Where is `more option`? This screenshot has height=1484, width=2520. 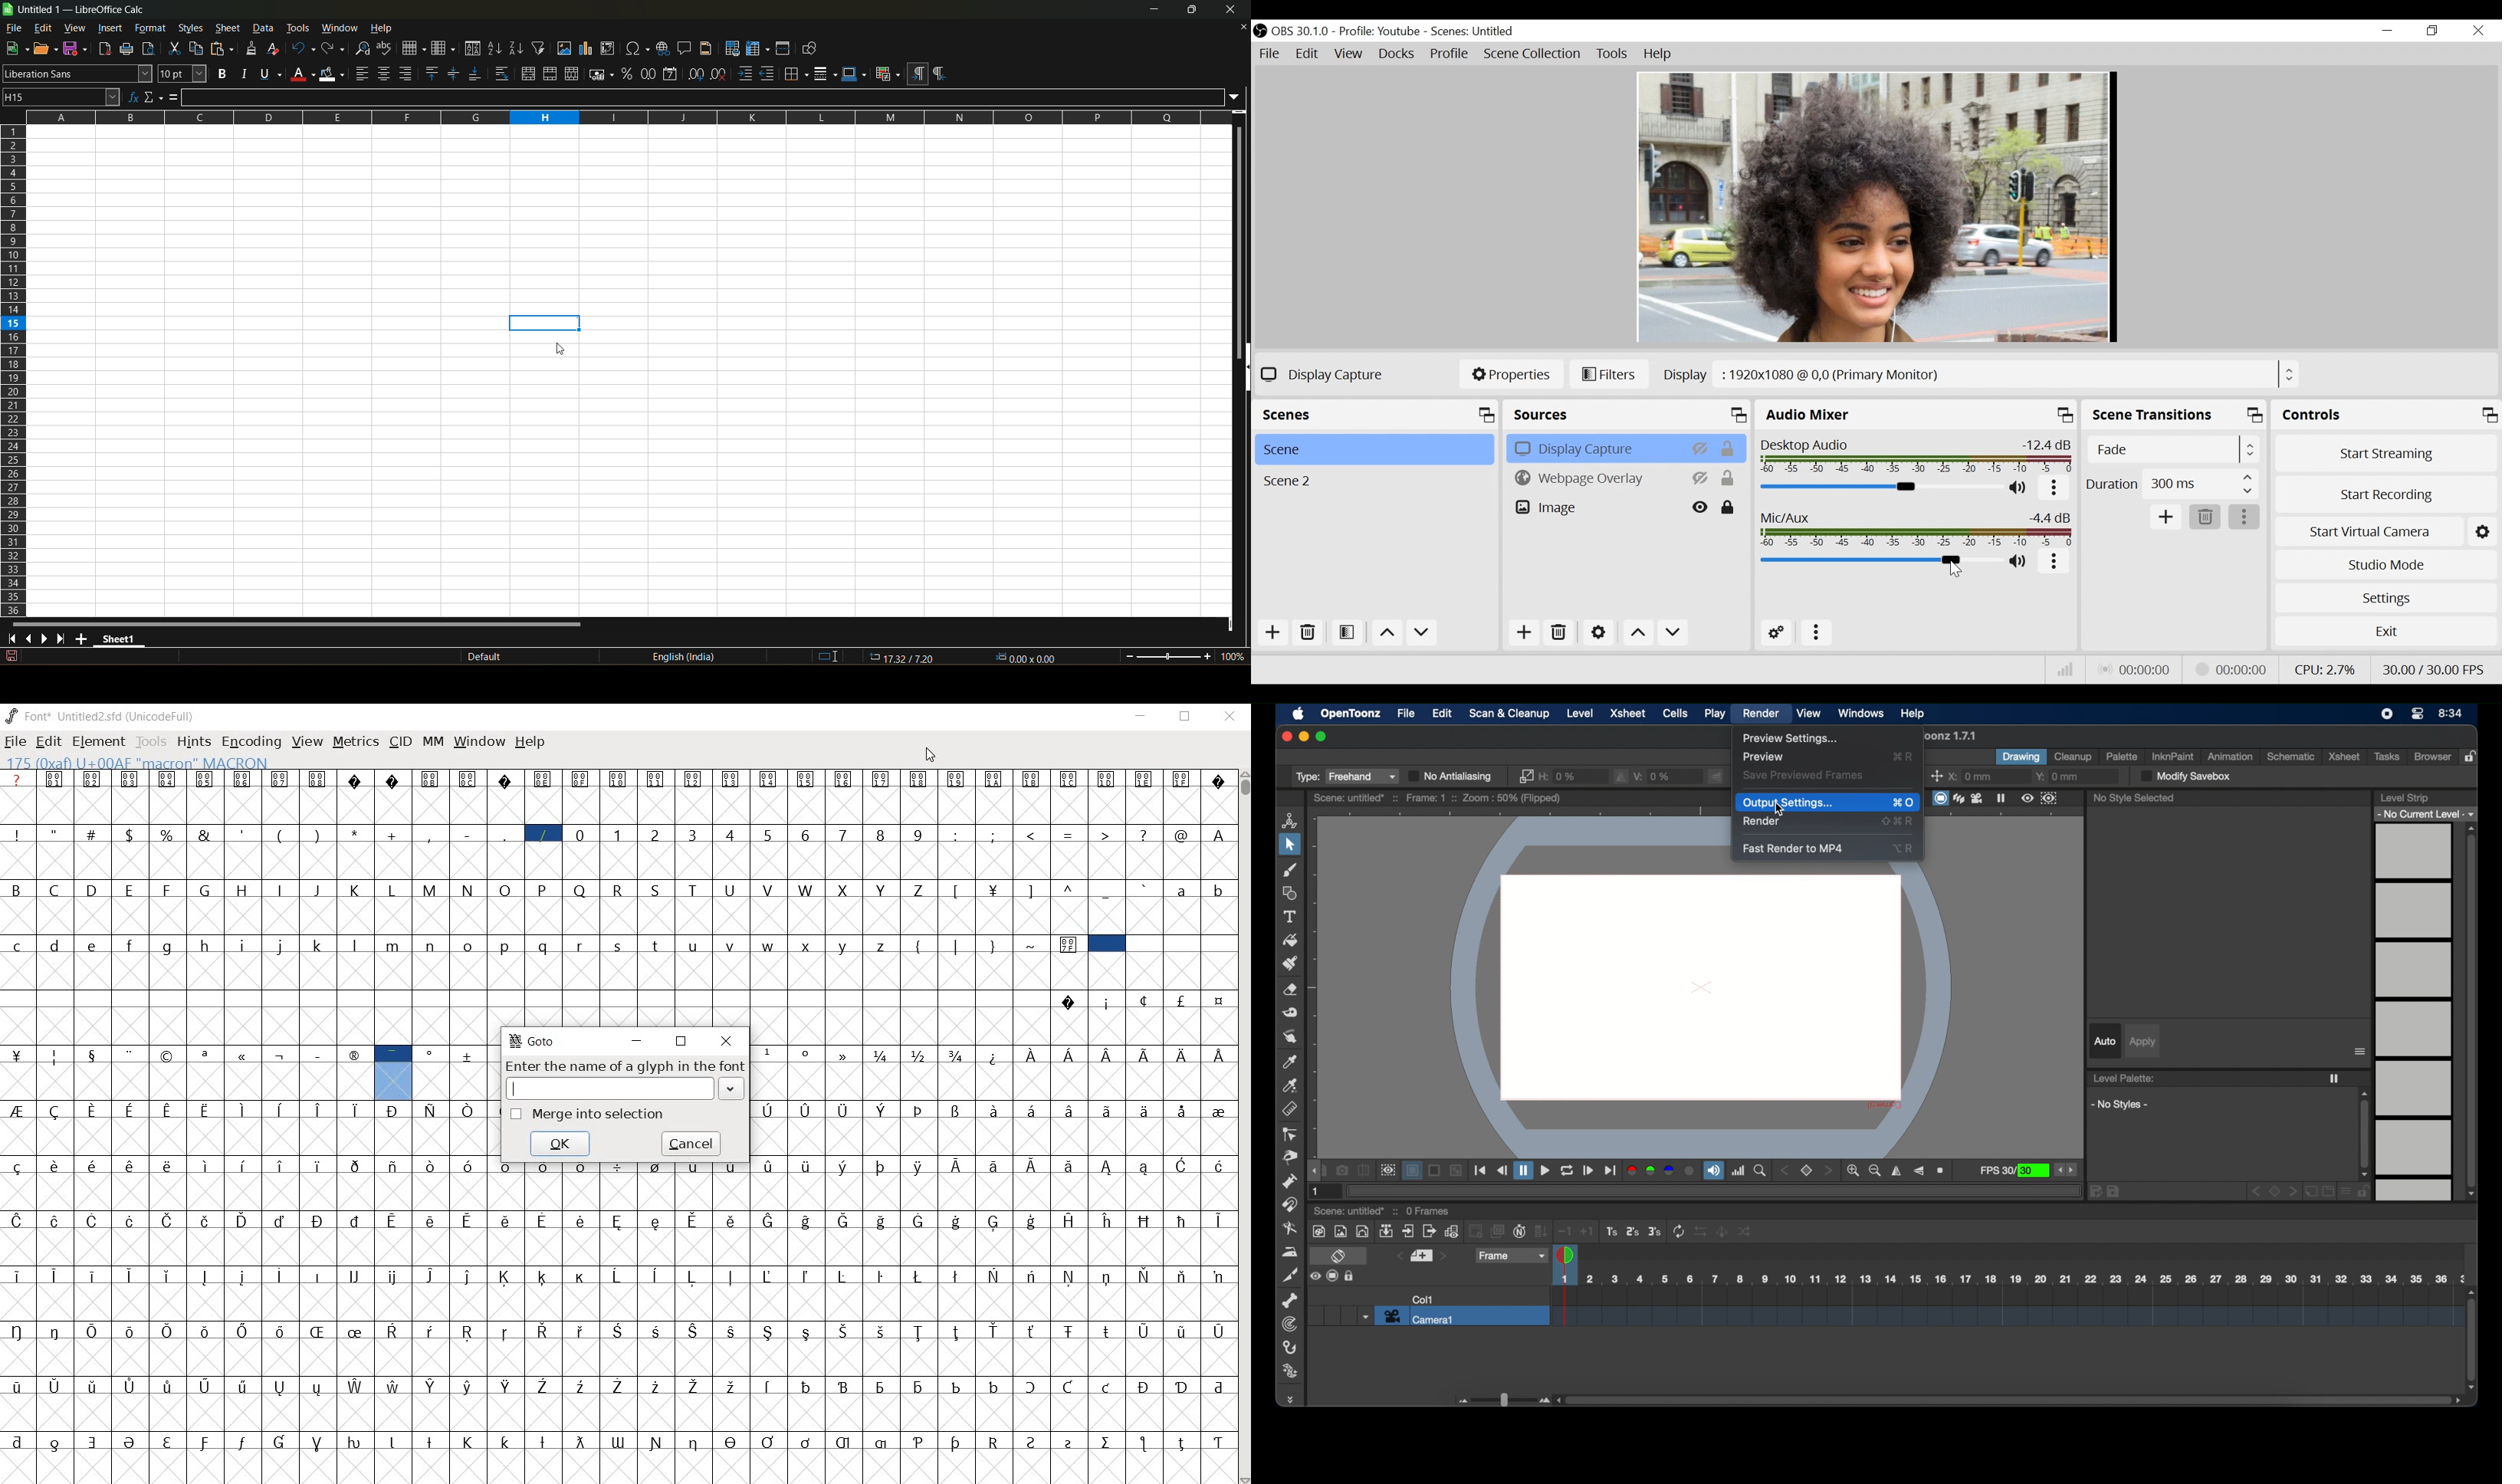 more option is located at coordinates (2055, 489).